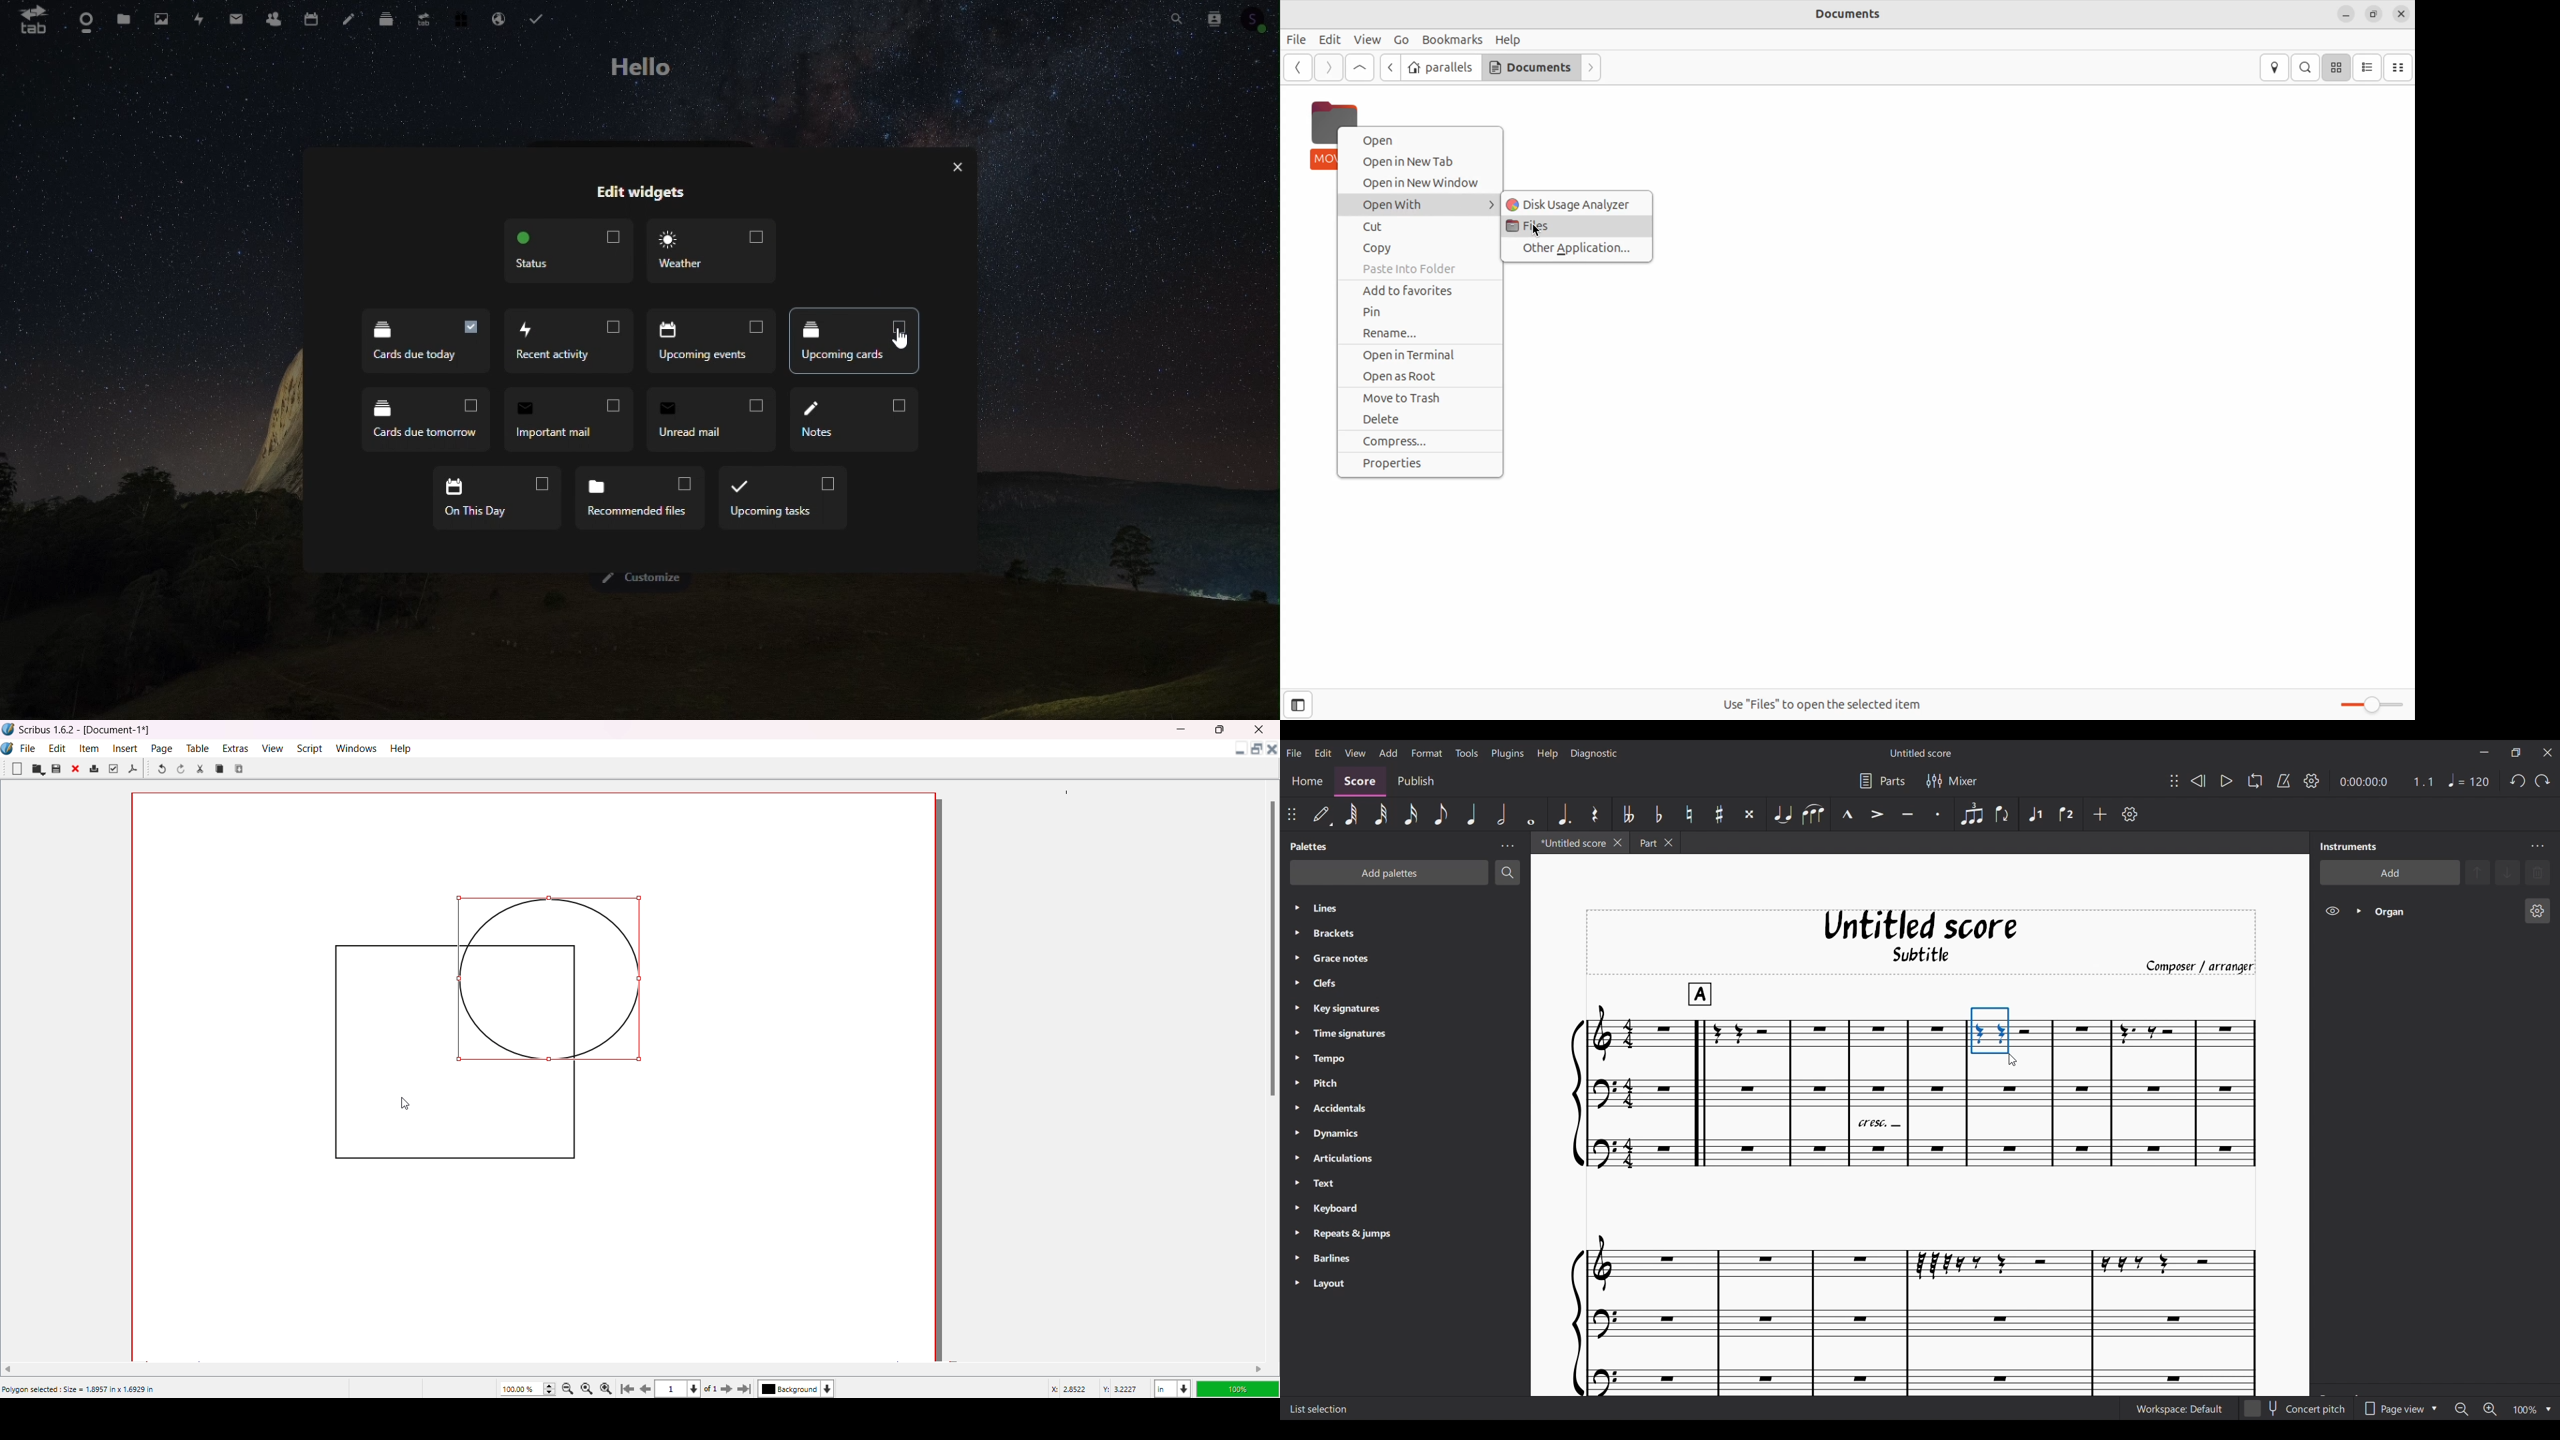 The width and height of the screenshot is (2576, 1456). What do you see at coordinates (94, 769) in the screenshot?
I see `Print` at bounding box center [94, 769].